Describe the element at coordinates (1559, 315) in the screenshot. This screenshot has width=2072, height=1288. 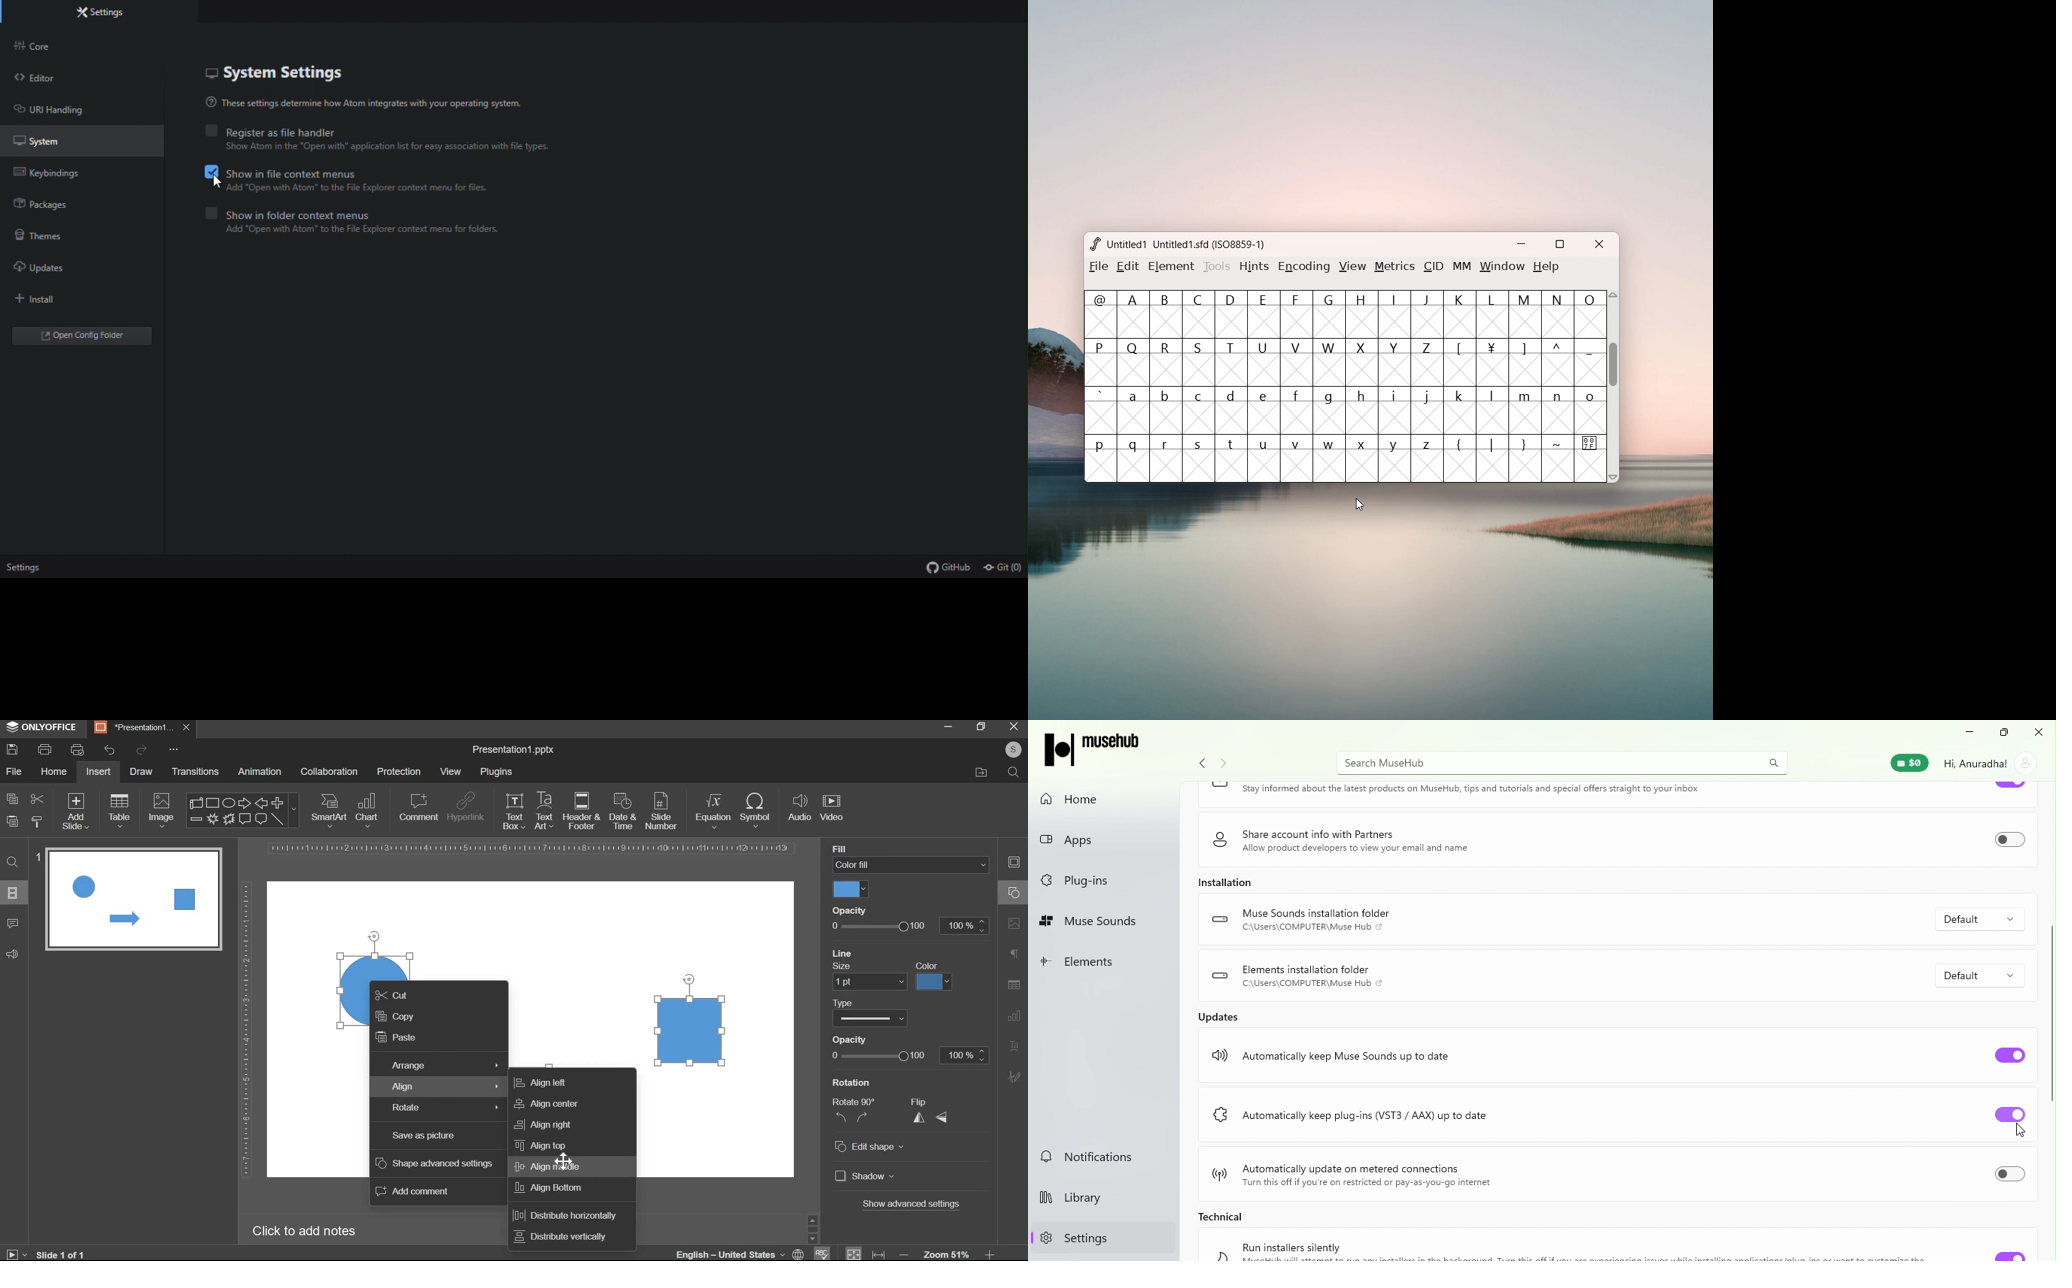
I see `N` at that location.